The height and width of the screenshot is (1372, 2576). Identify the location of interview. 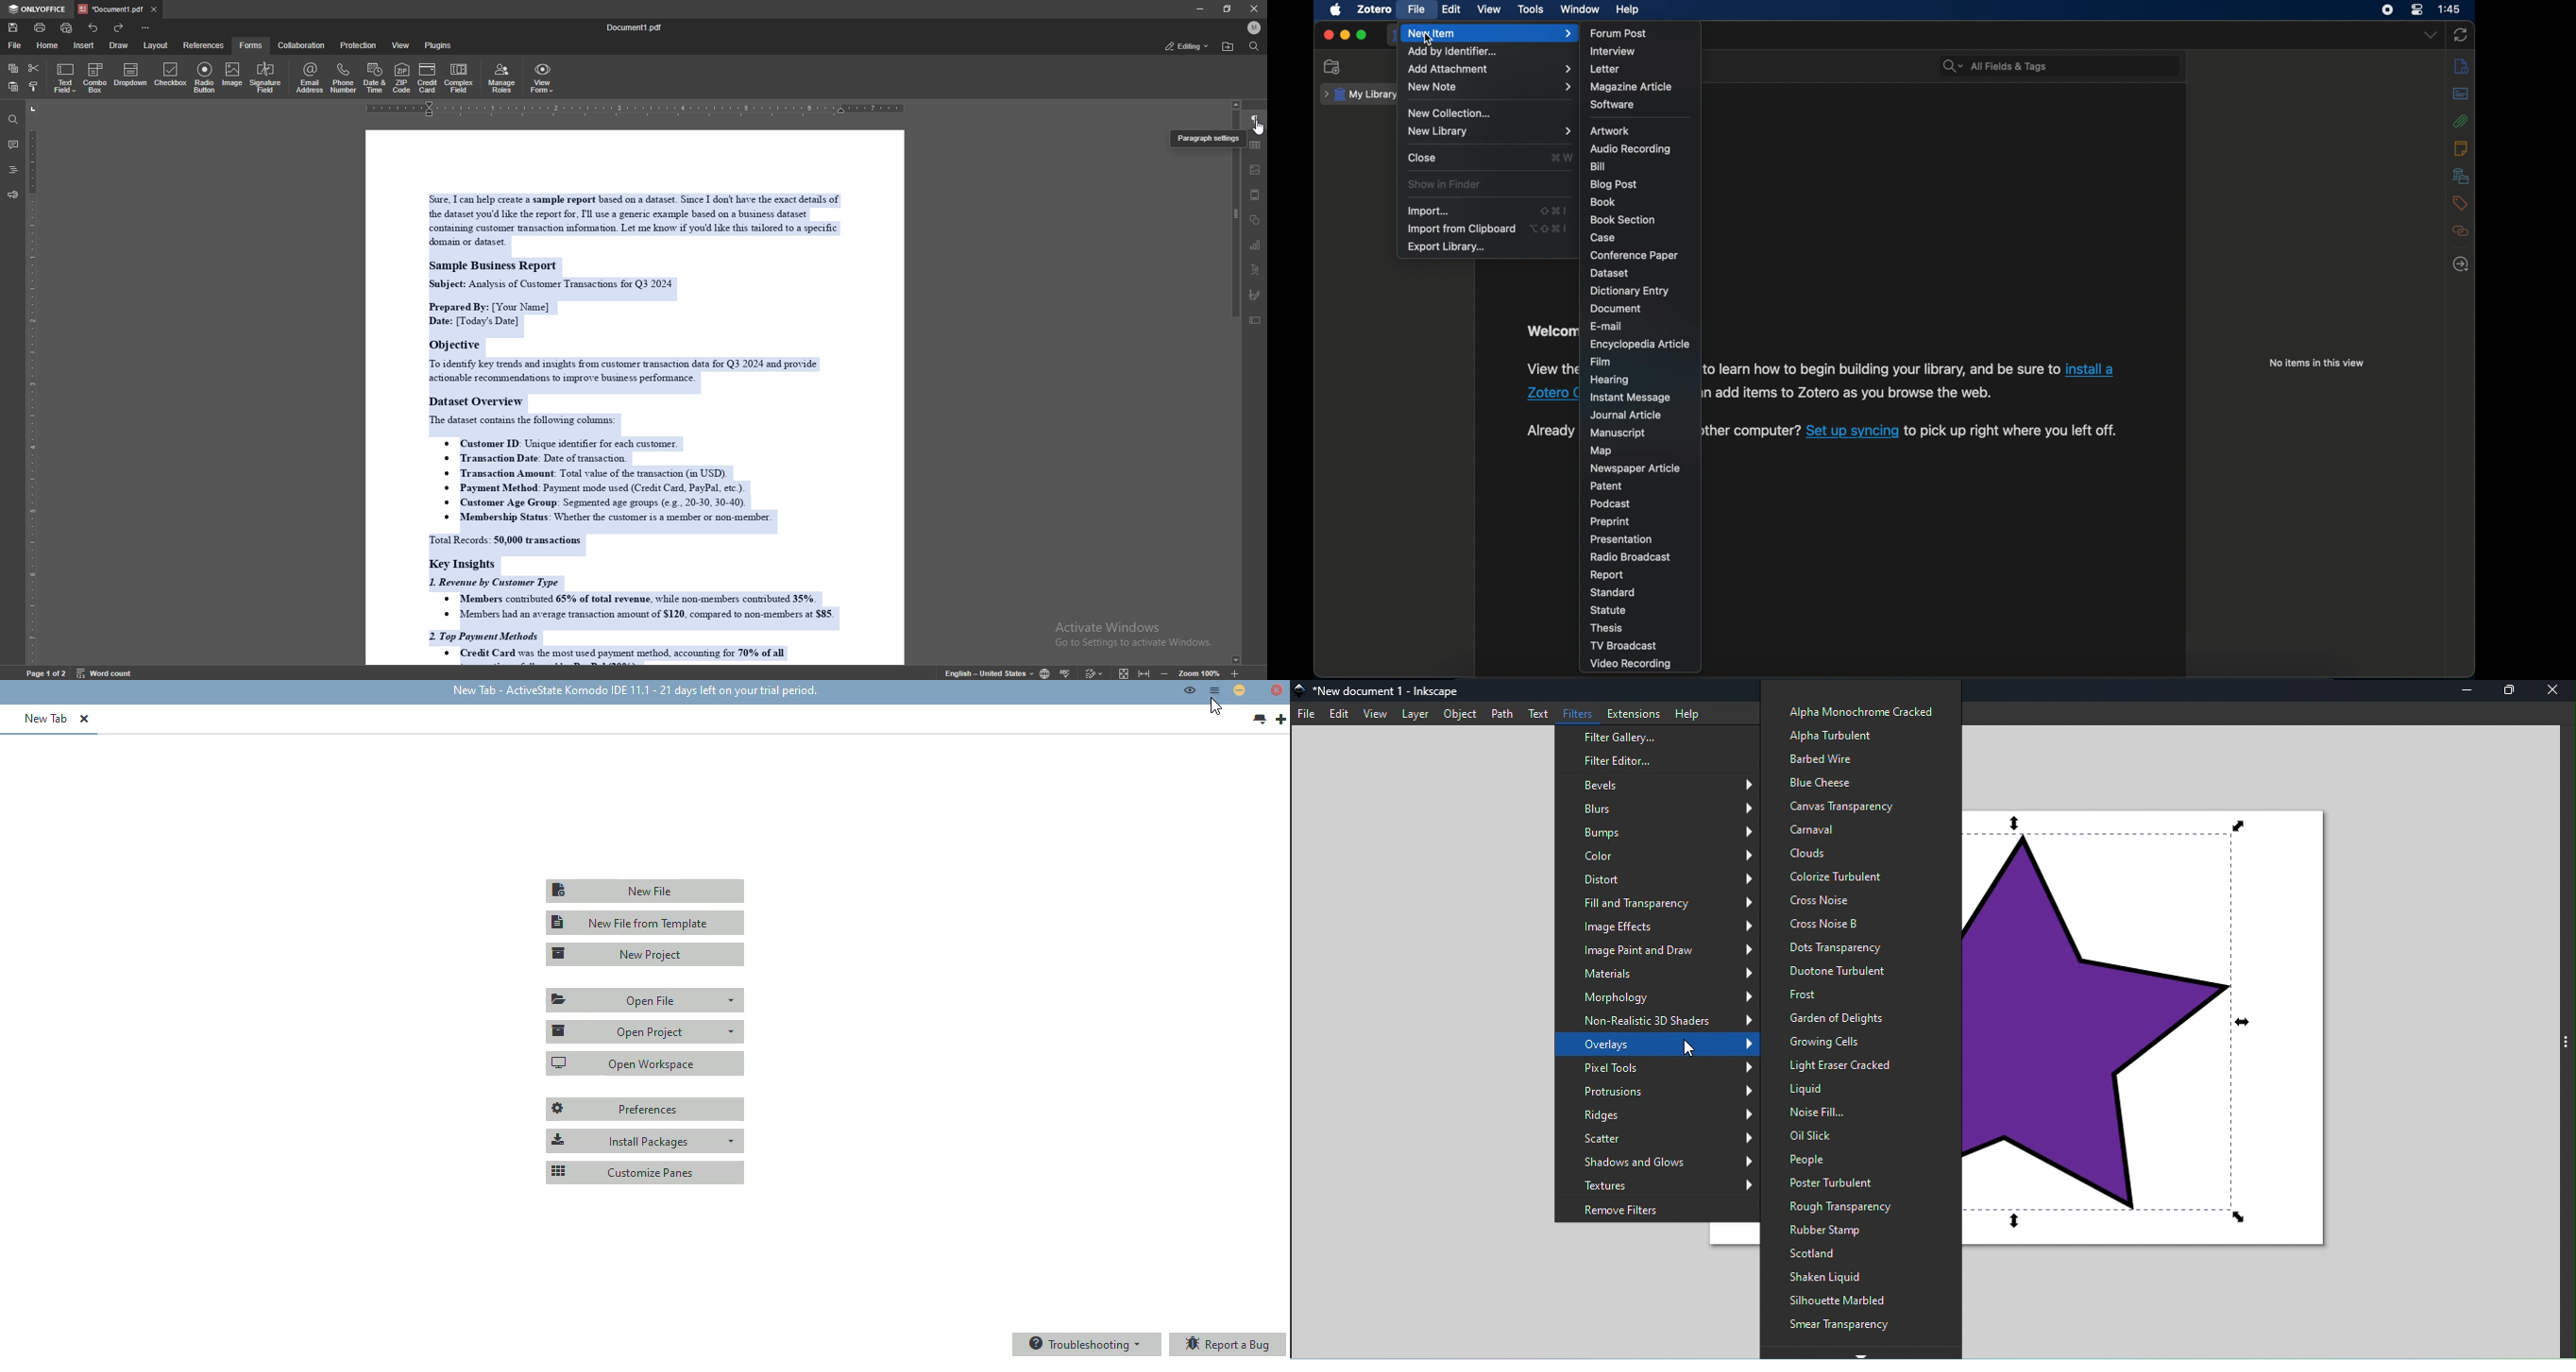
(1613, 52).